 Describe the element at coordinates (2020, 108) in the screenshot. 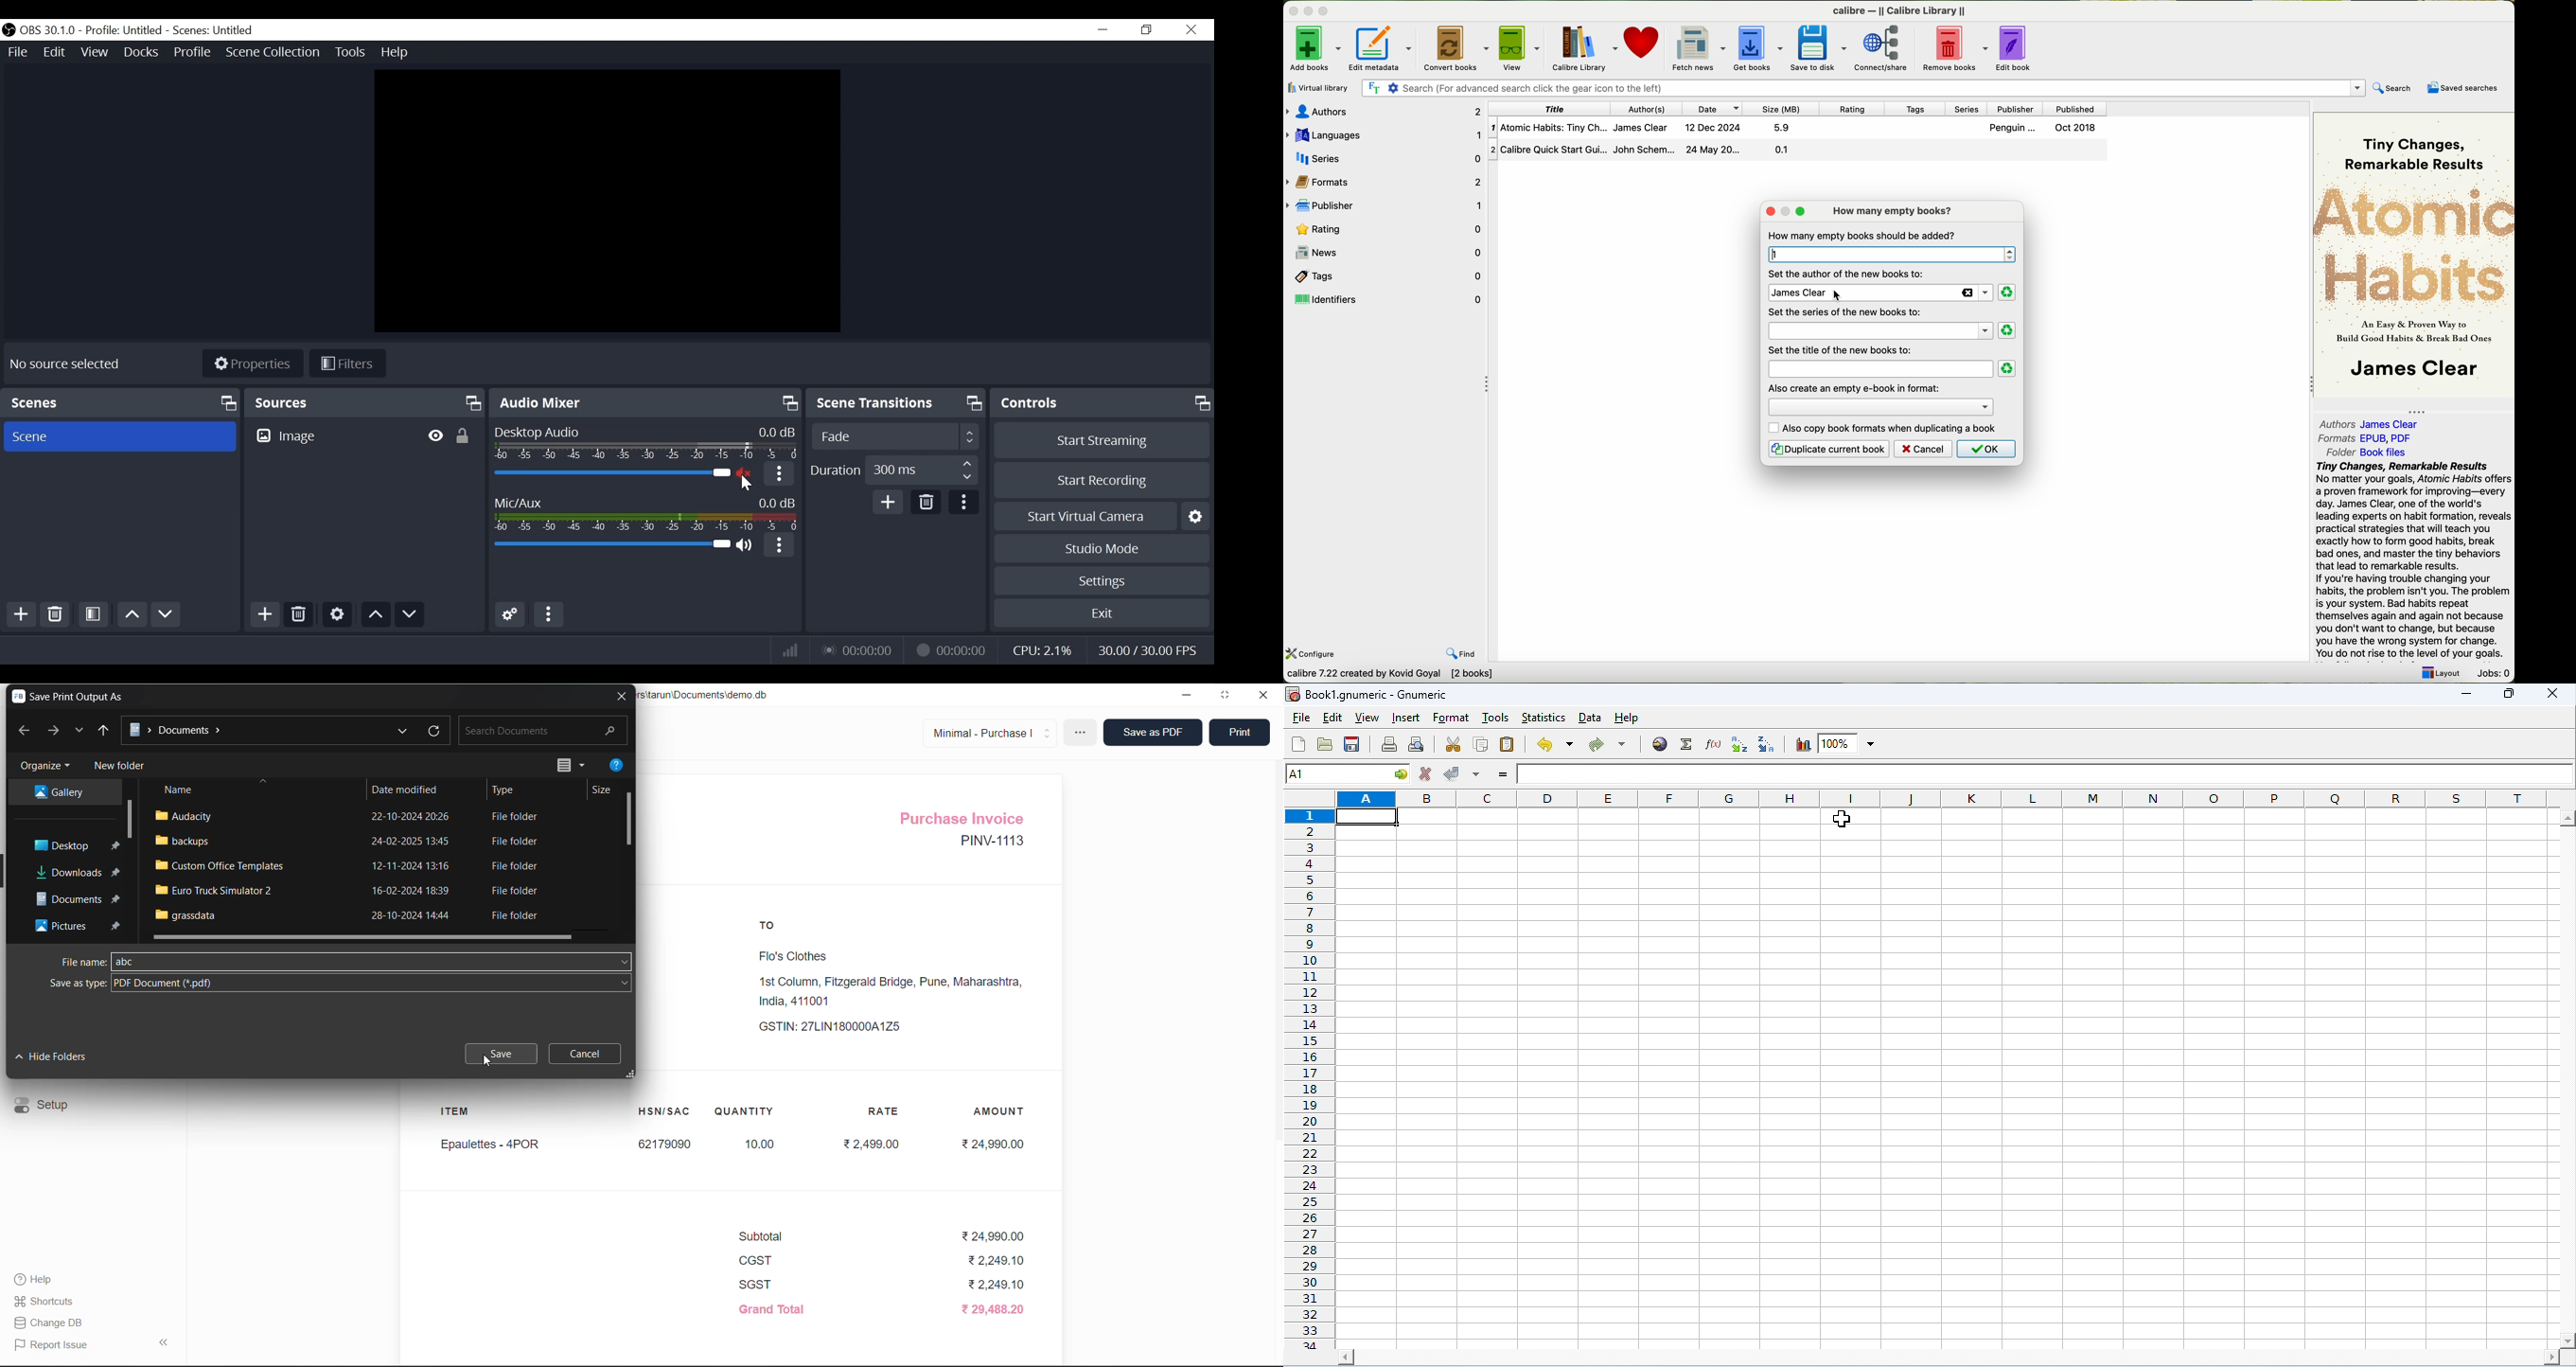

I see `publisher` at that location.